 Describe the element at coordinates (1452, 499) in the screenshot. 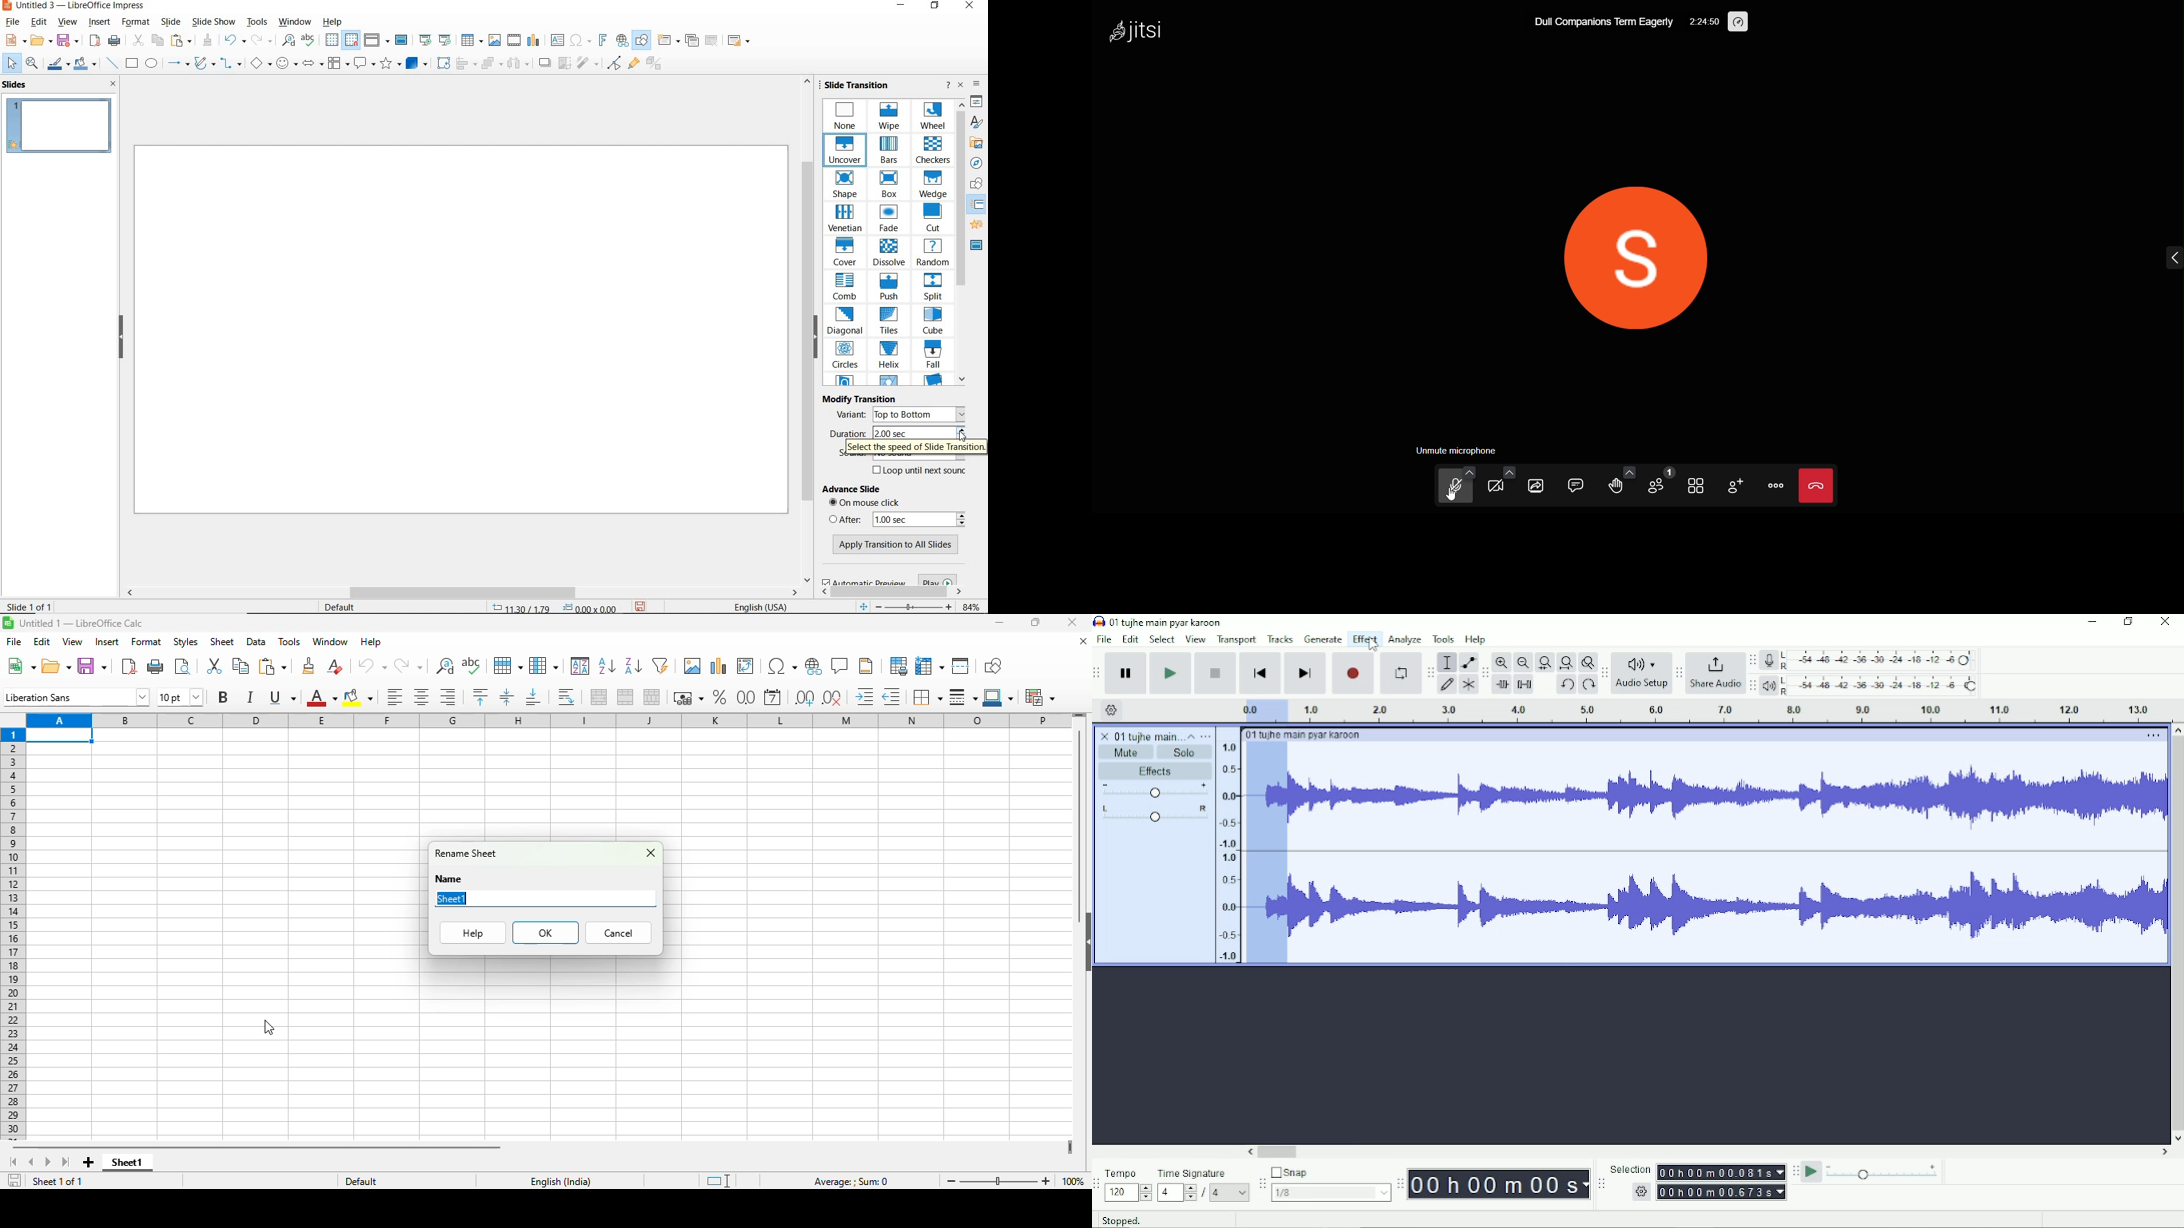

I see `cursor` at that location.